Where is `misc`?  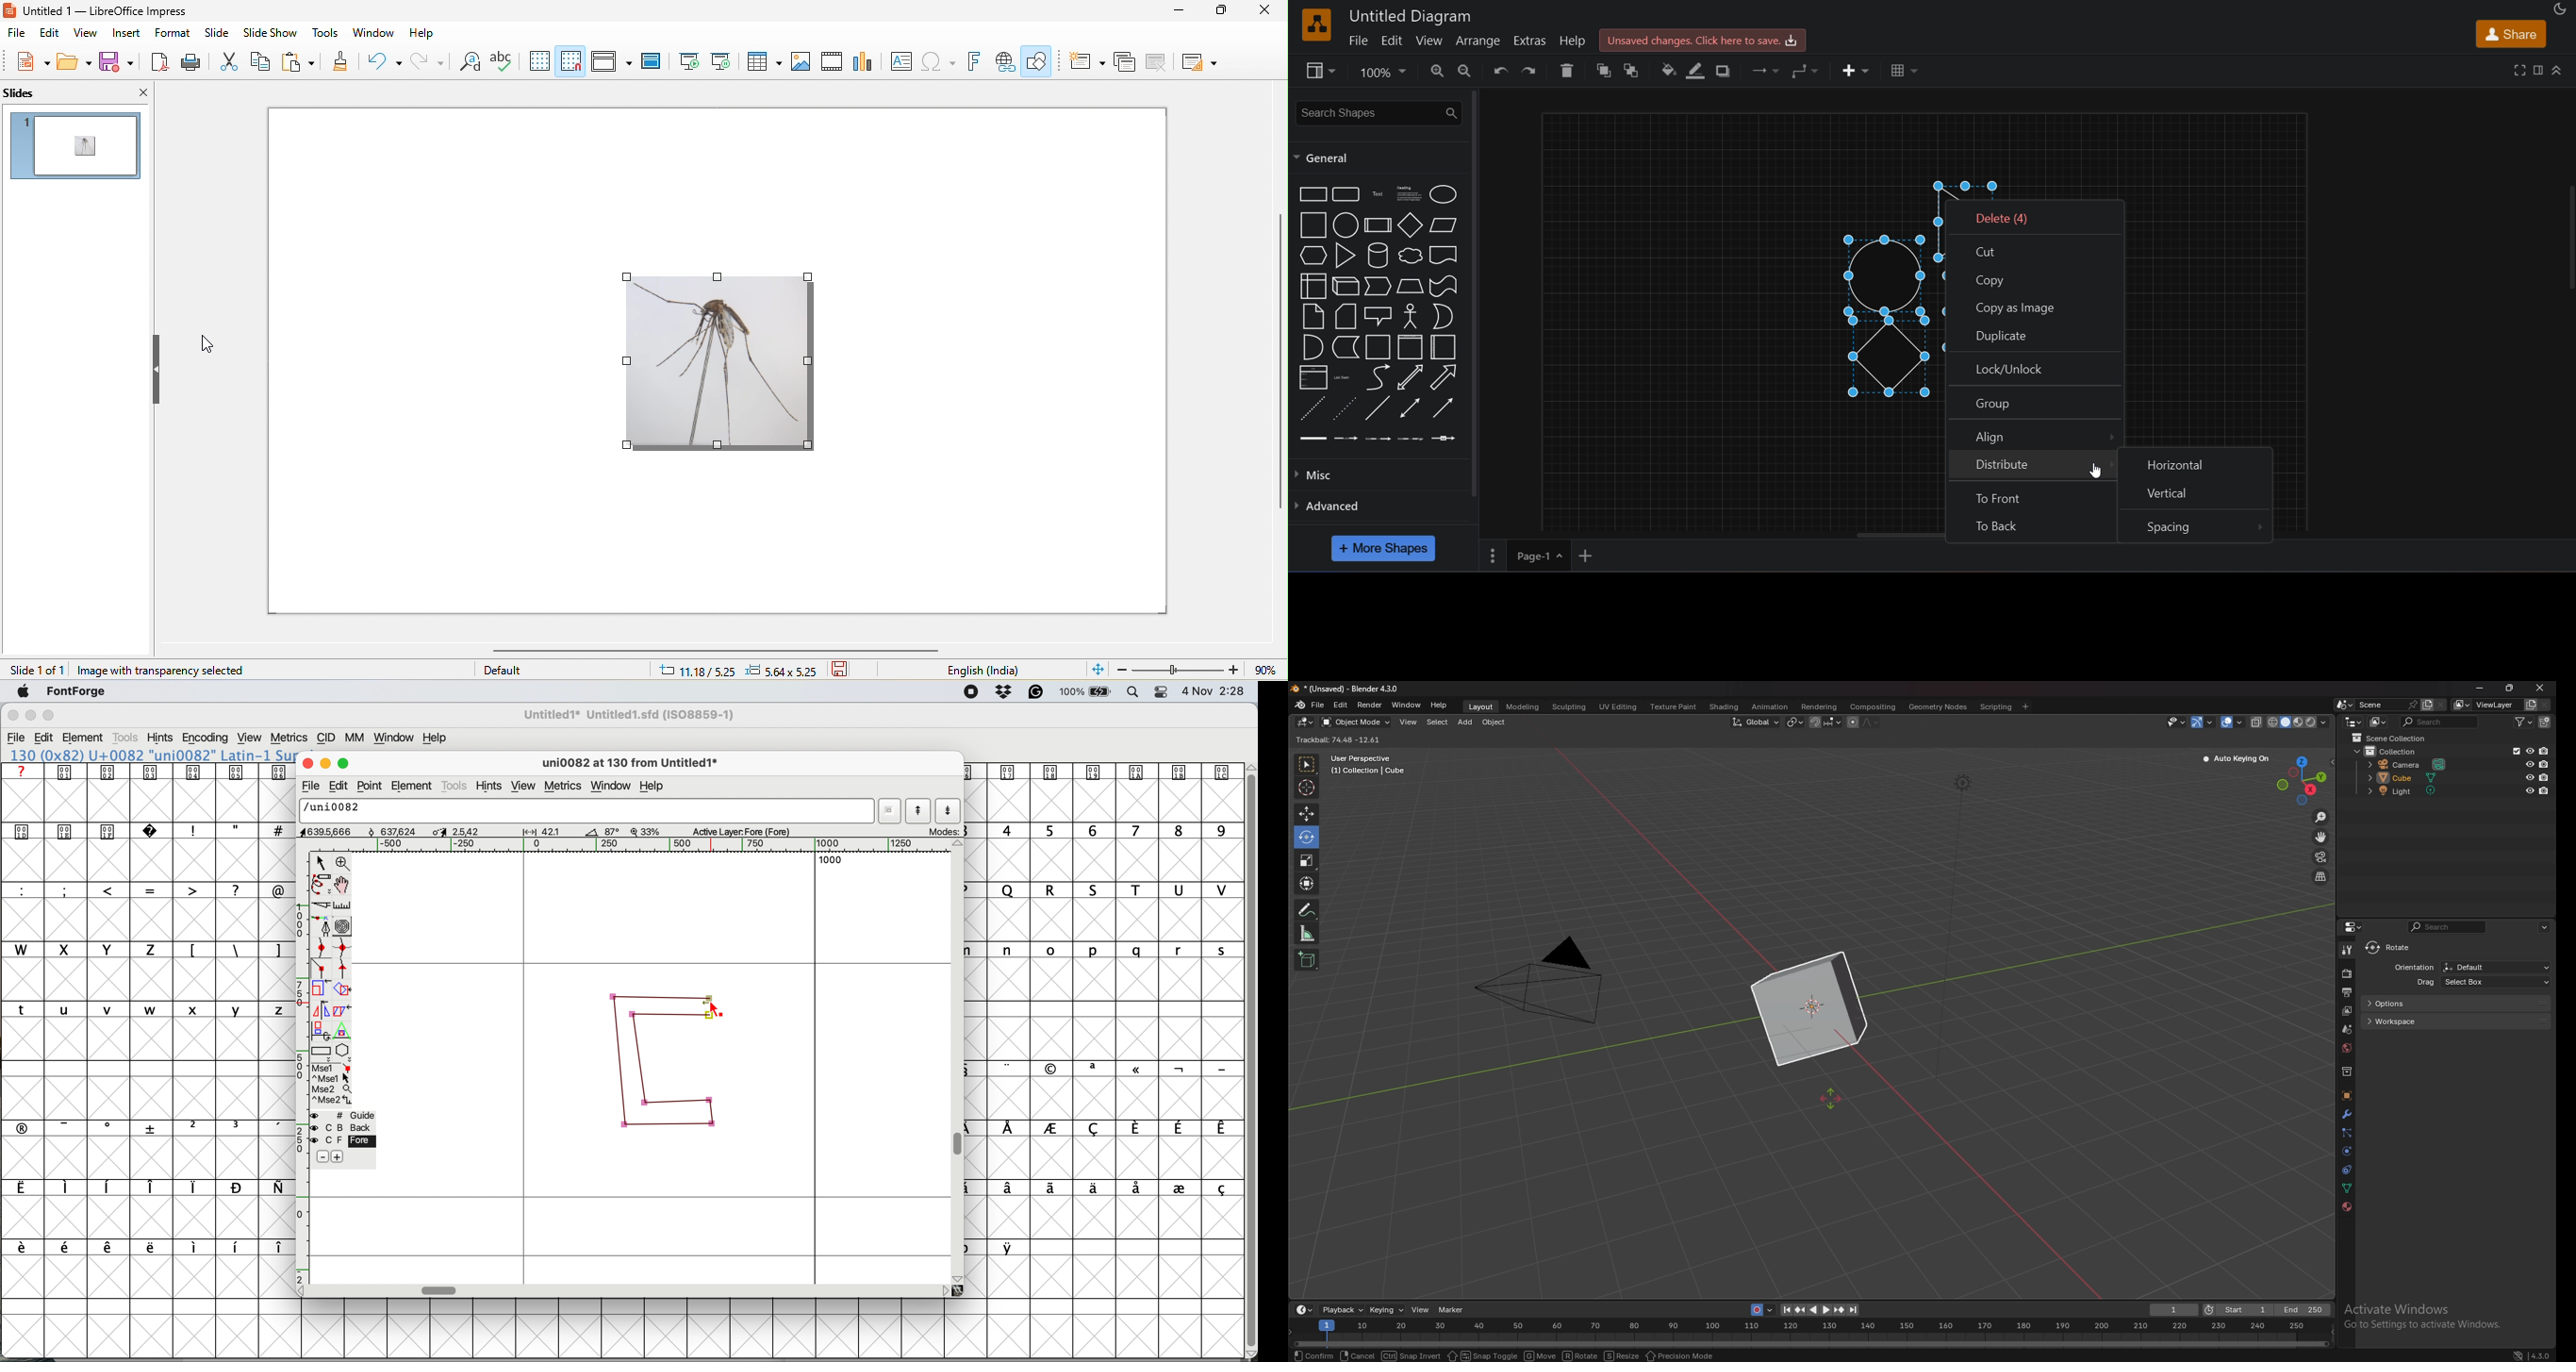 misc is located at coordinates (1318, 477).